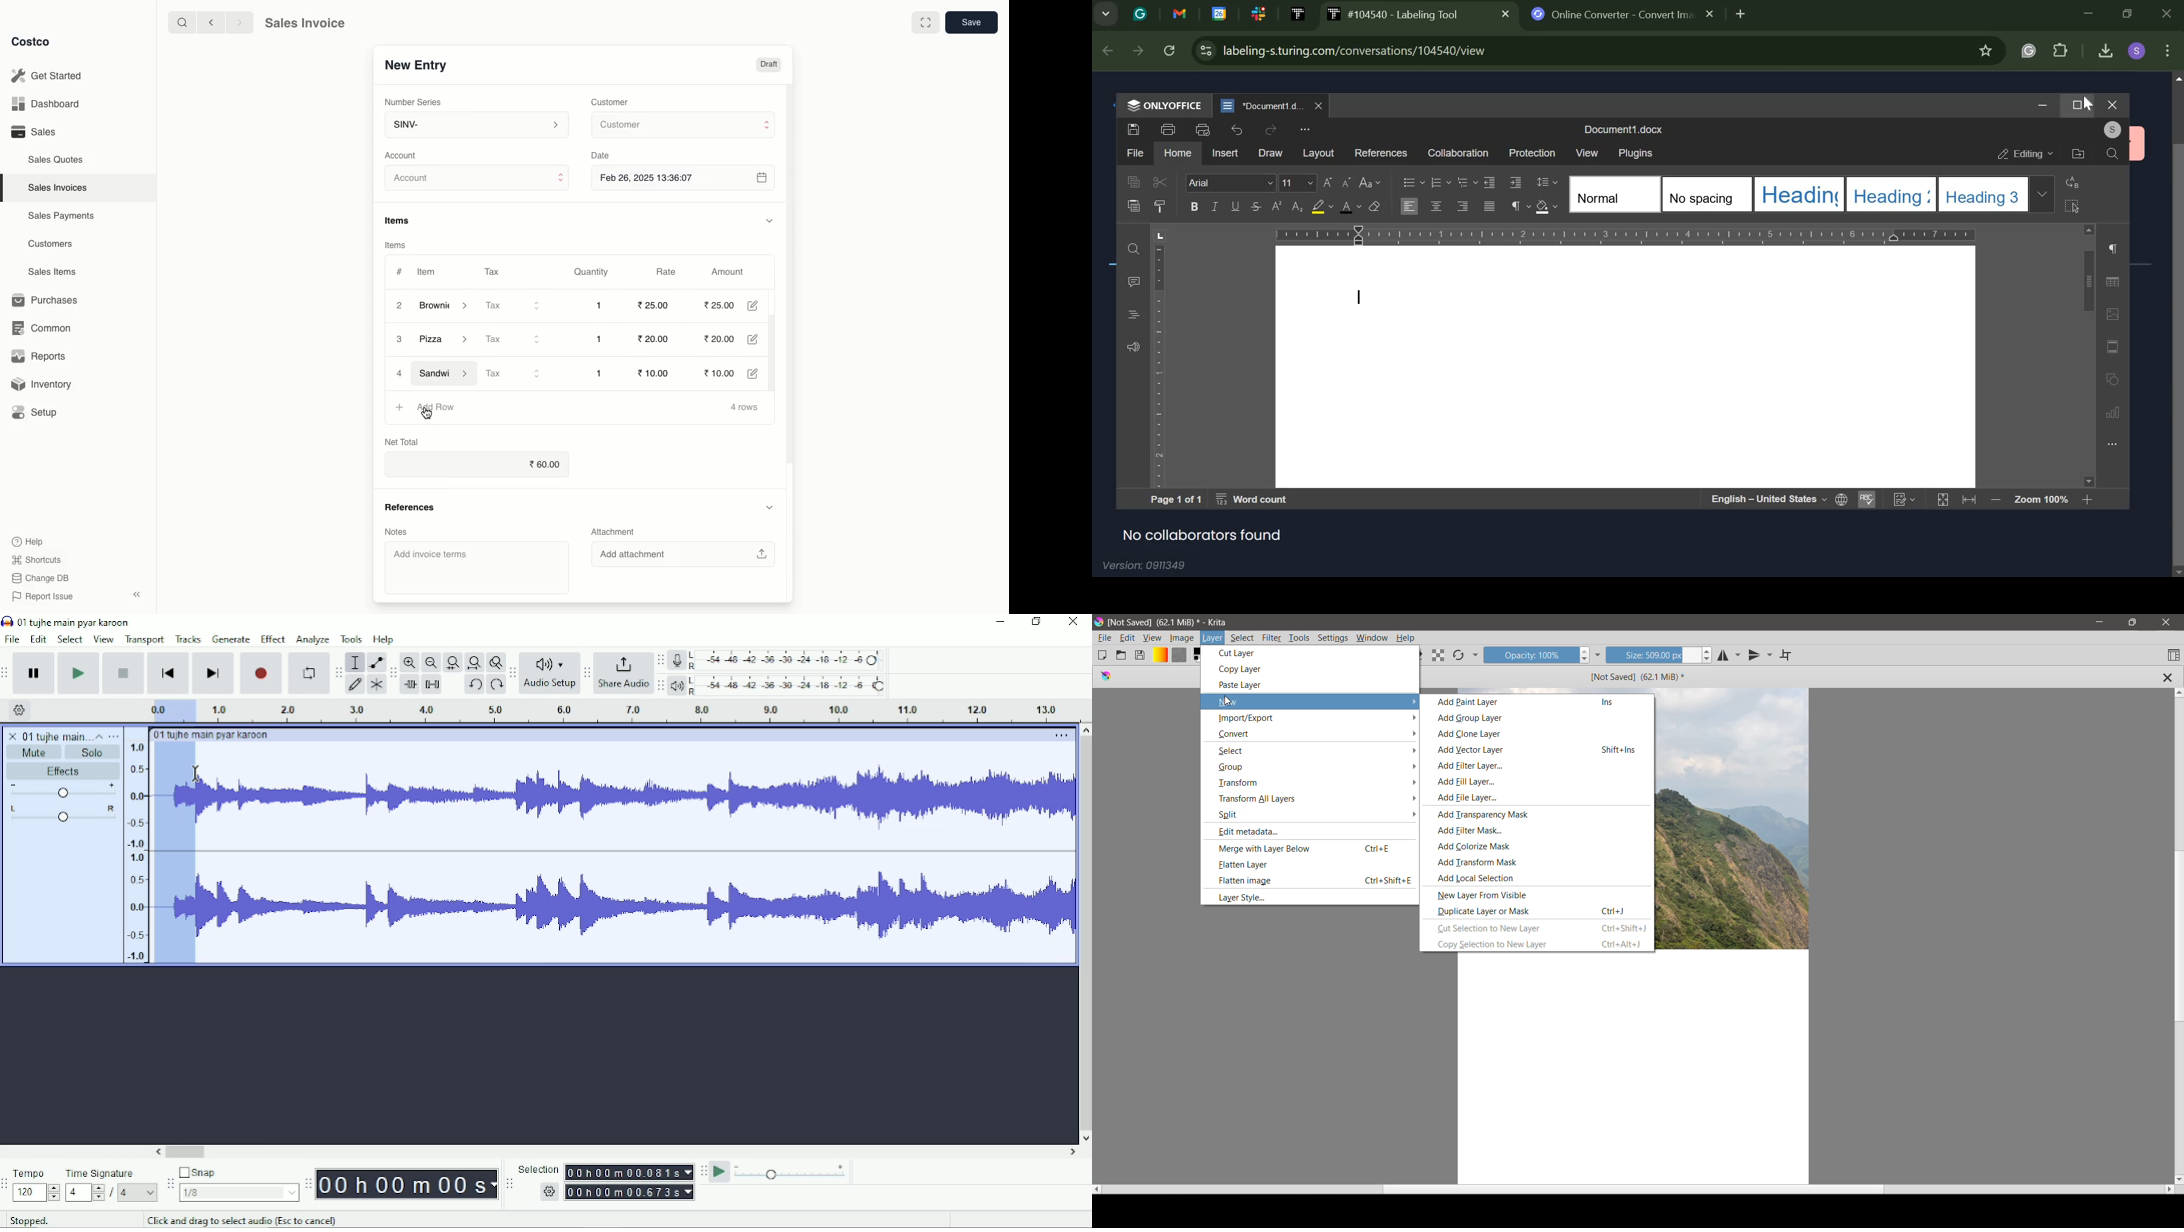  What do you see at coordinates (1122, 656) in the screenshot?
I see `Open an existing Document` at bounding box center [1122, 656].